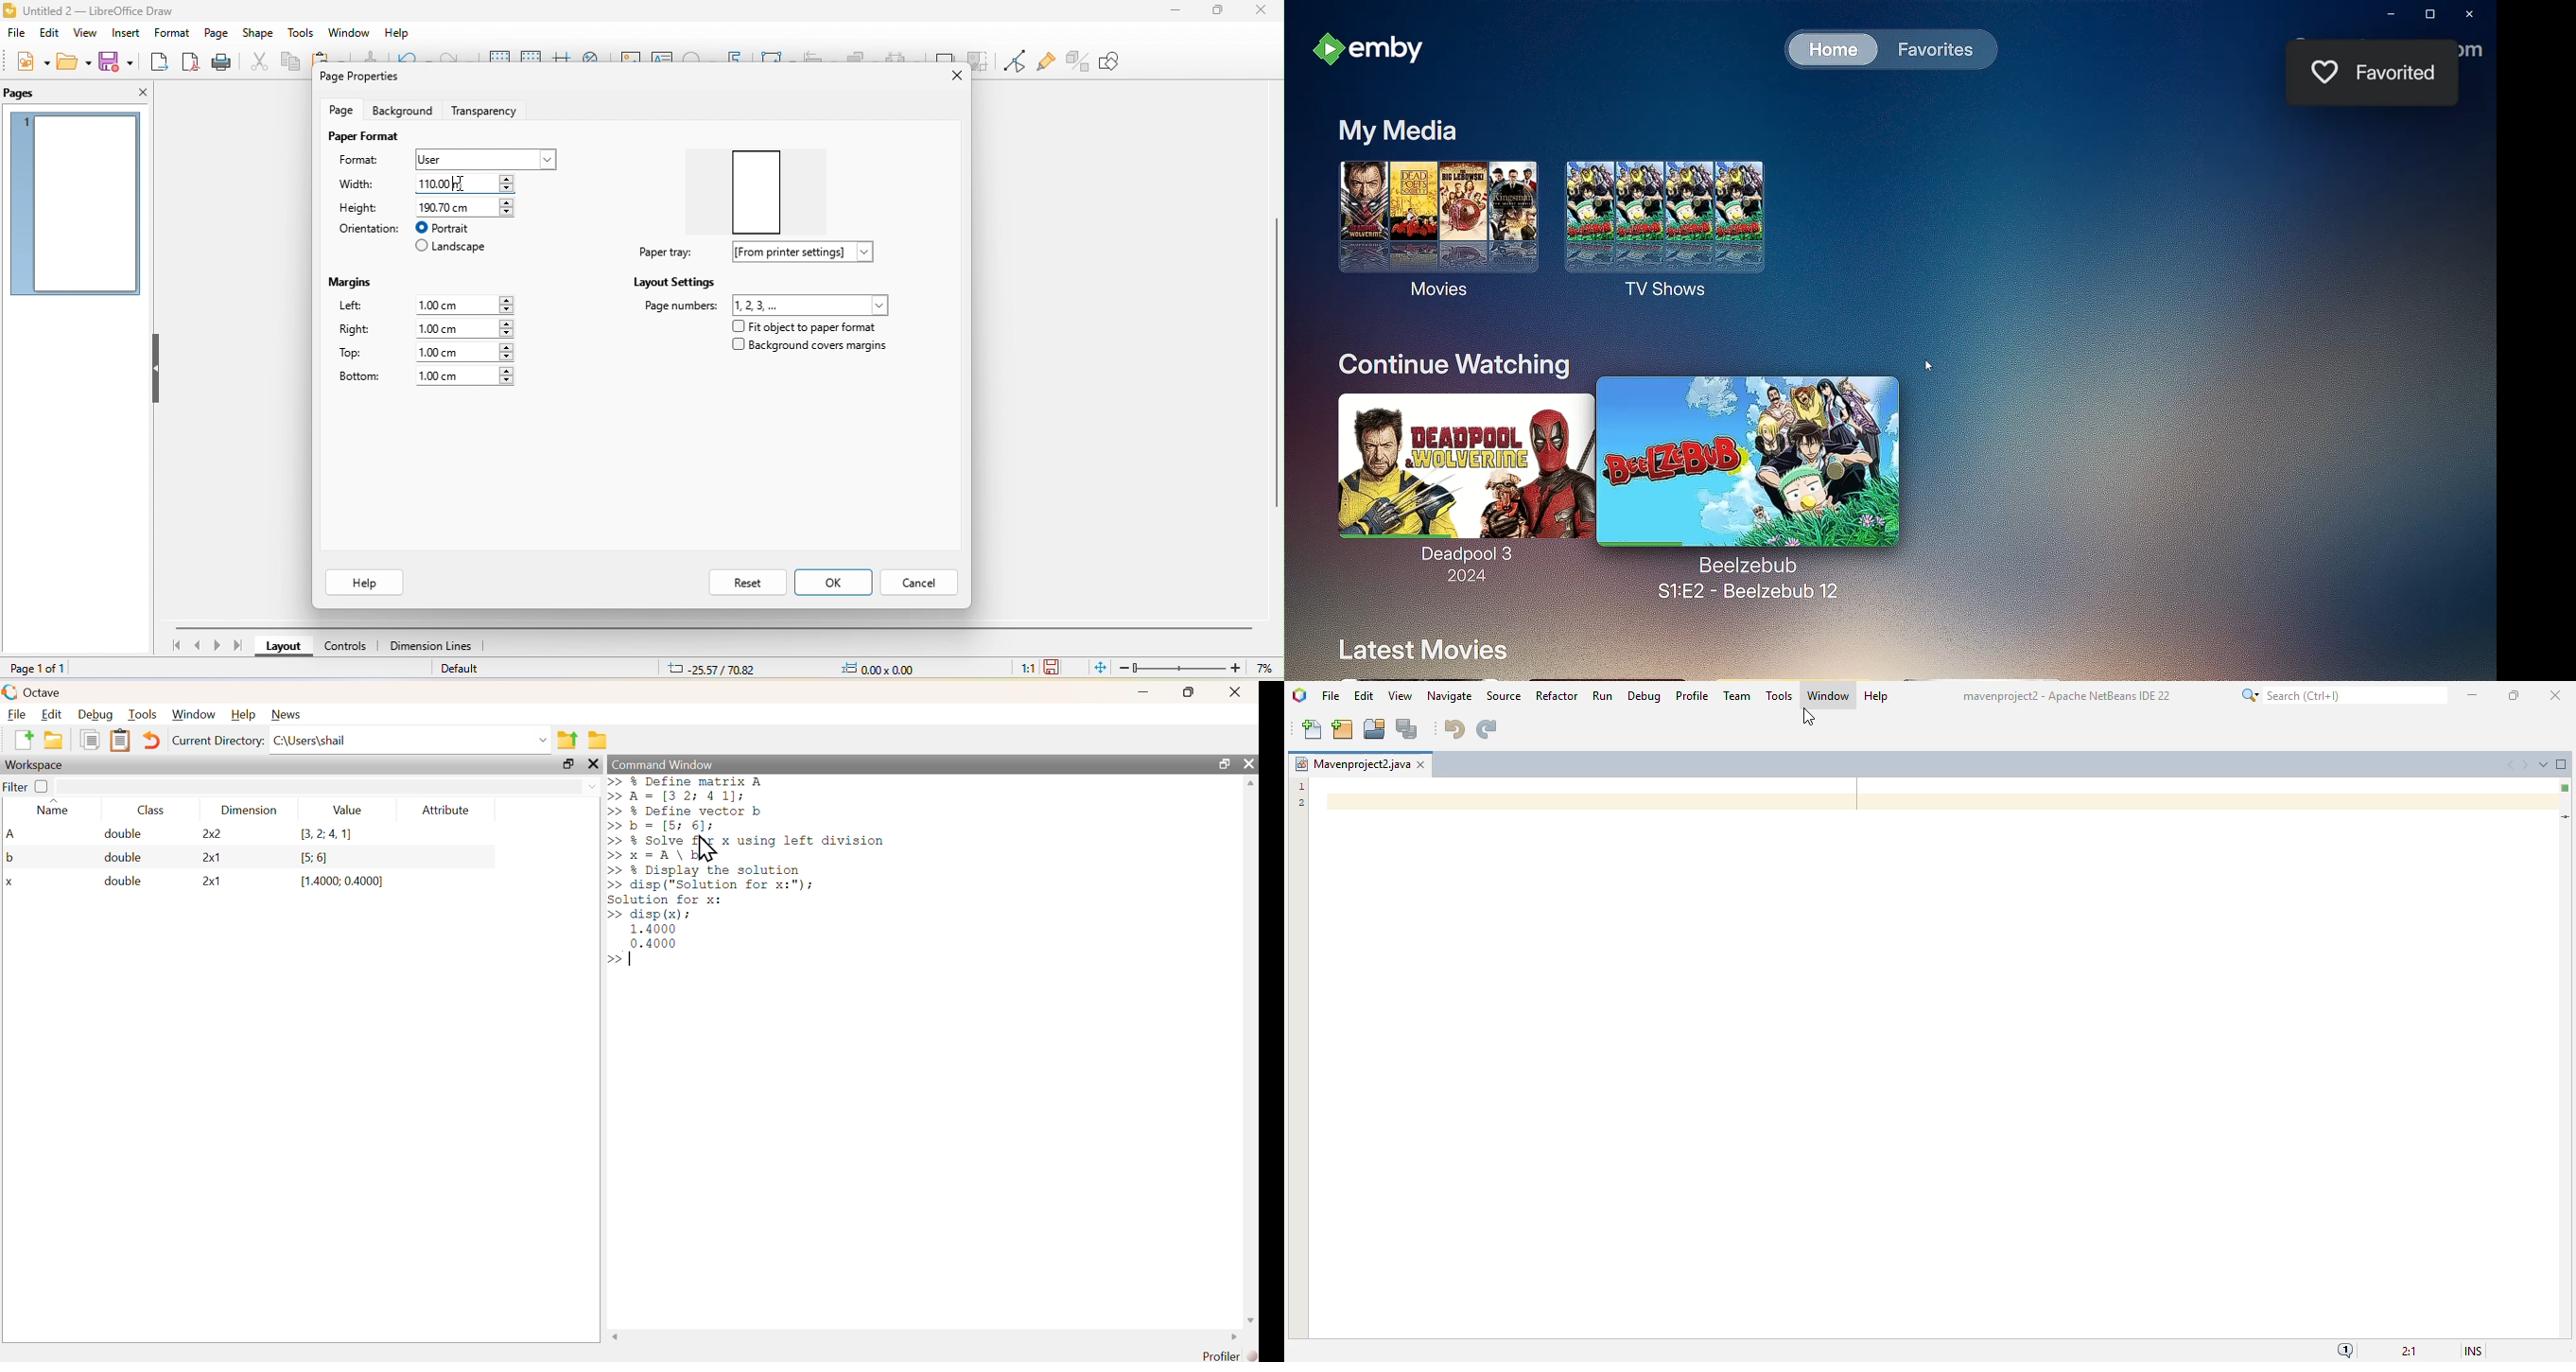  I want to click on filter, so click(15, 787).